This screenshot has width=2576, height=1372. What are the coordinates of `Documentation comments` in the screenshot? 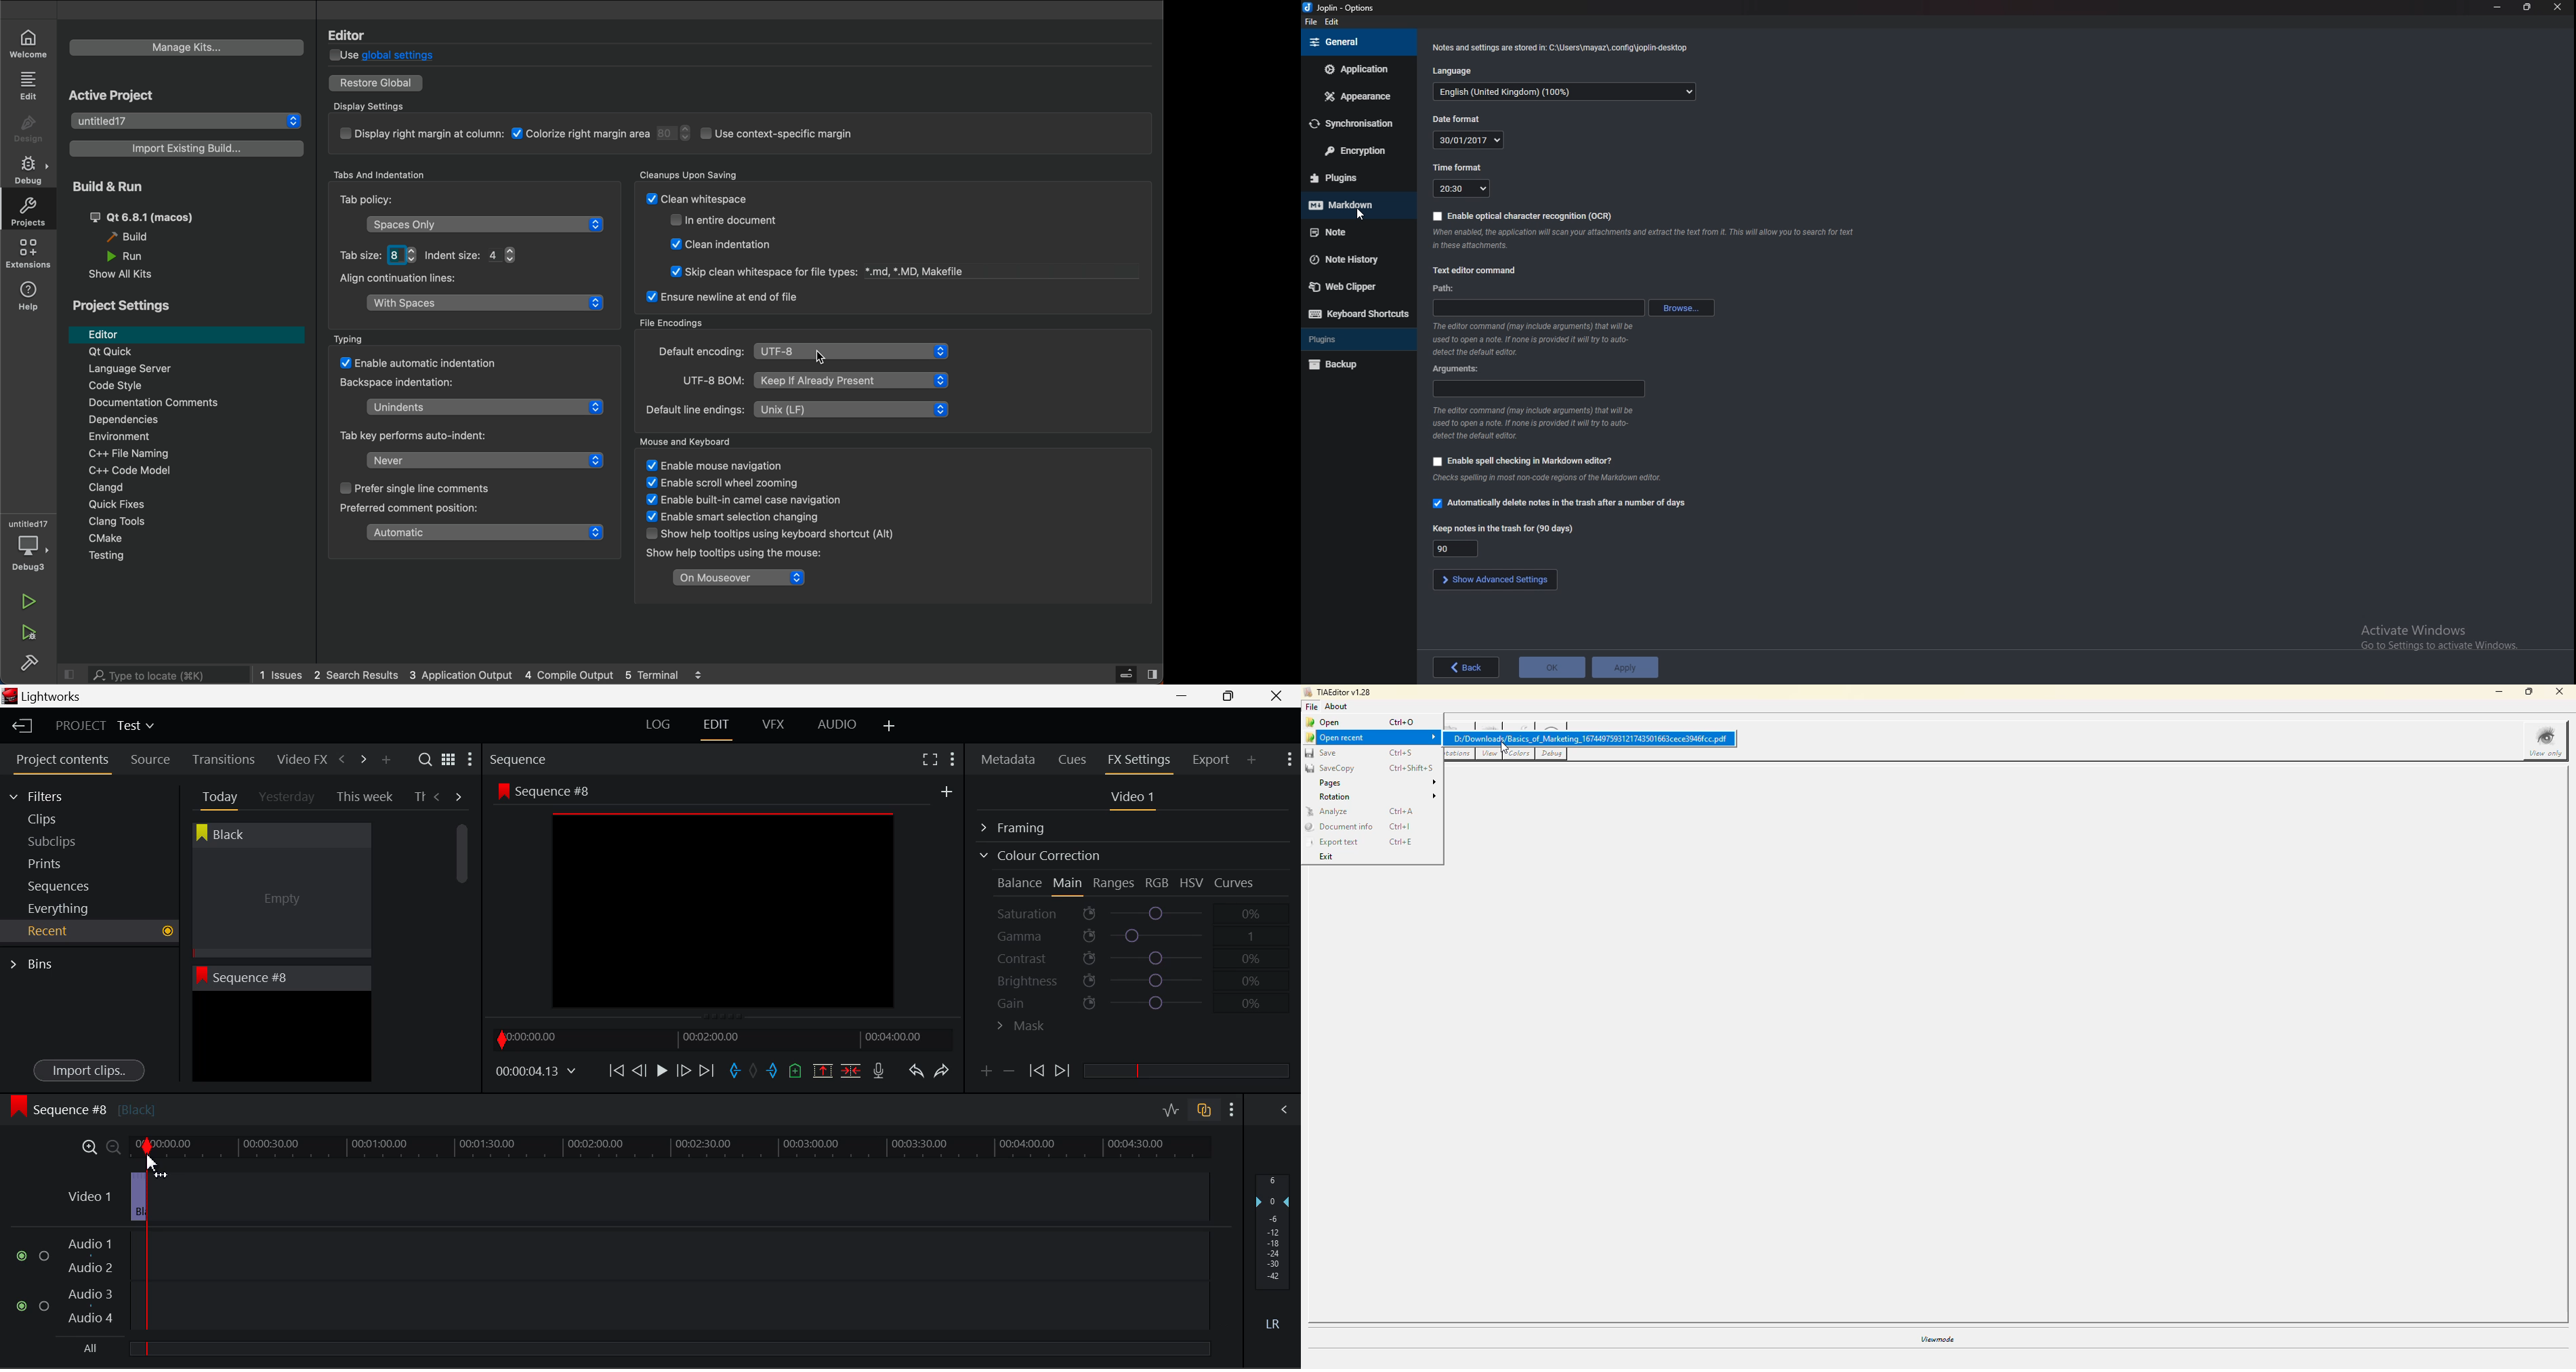 It's located at (183, 403).